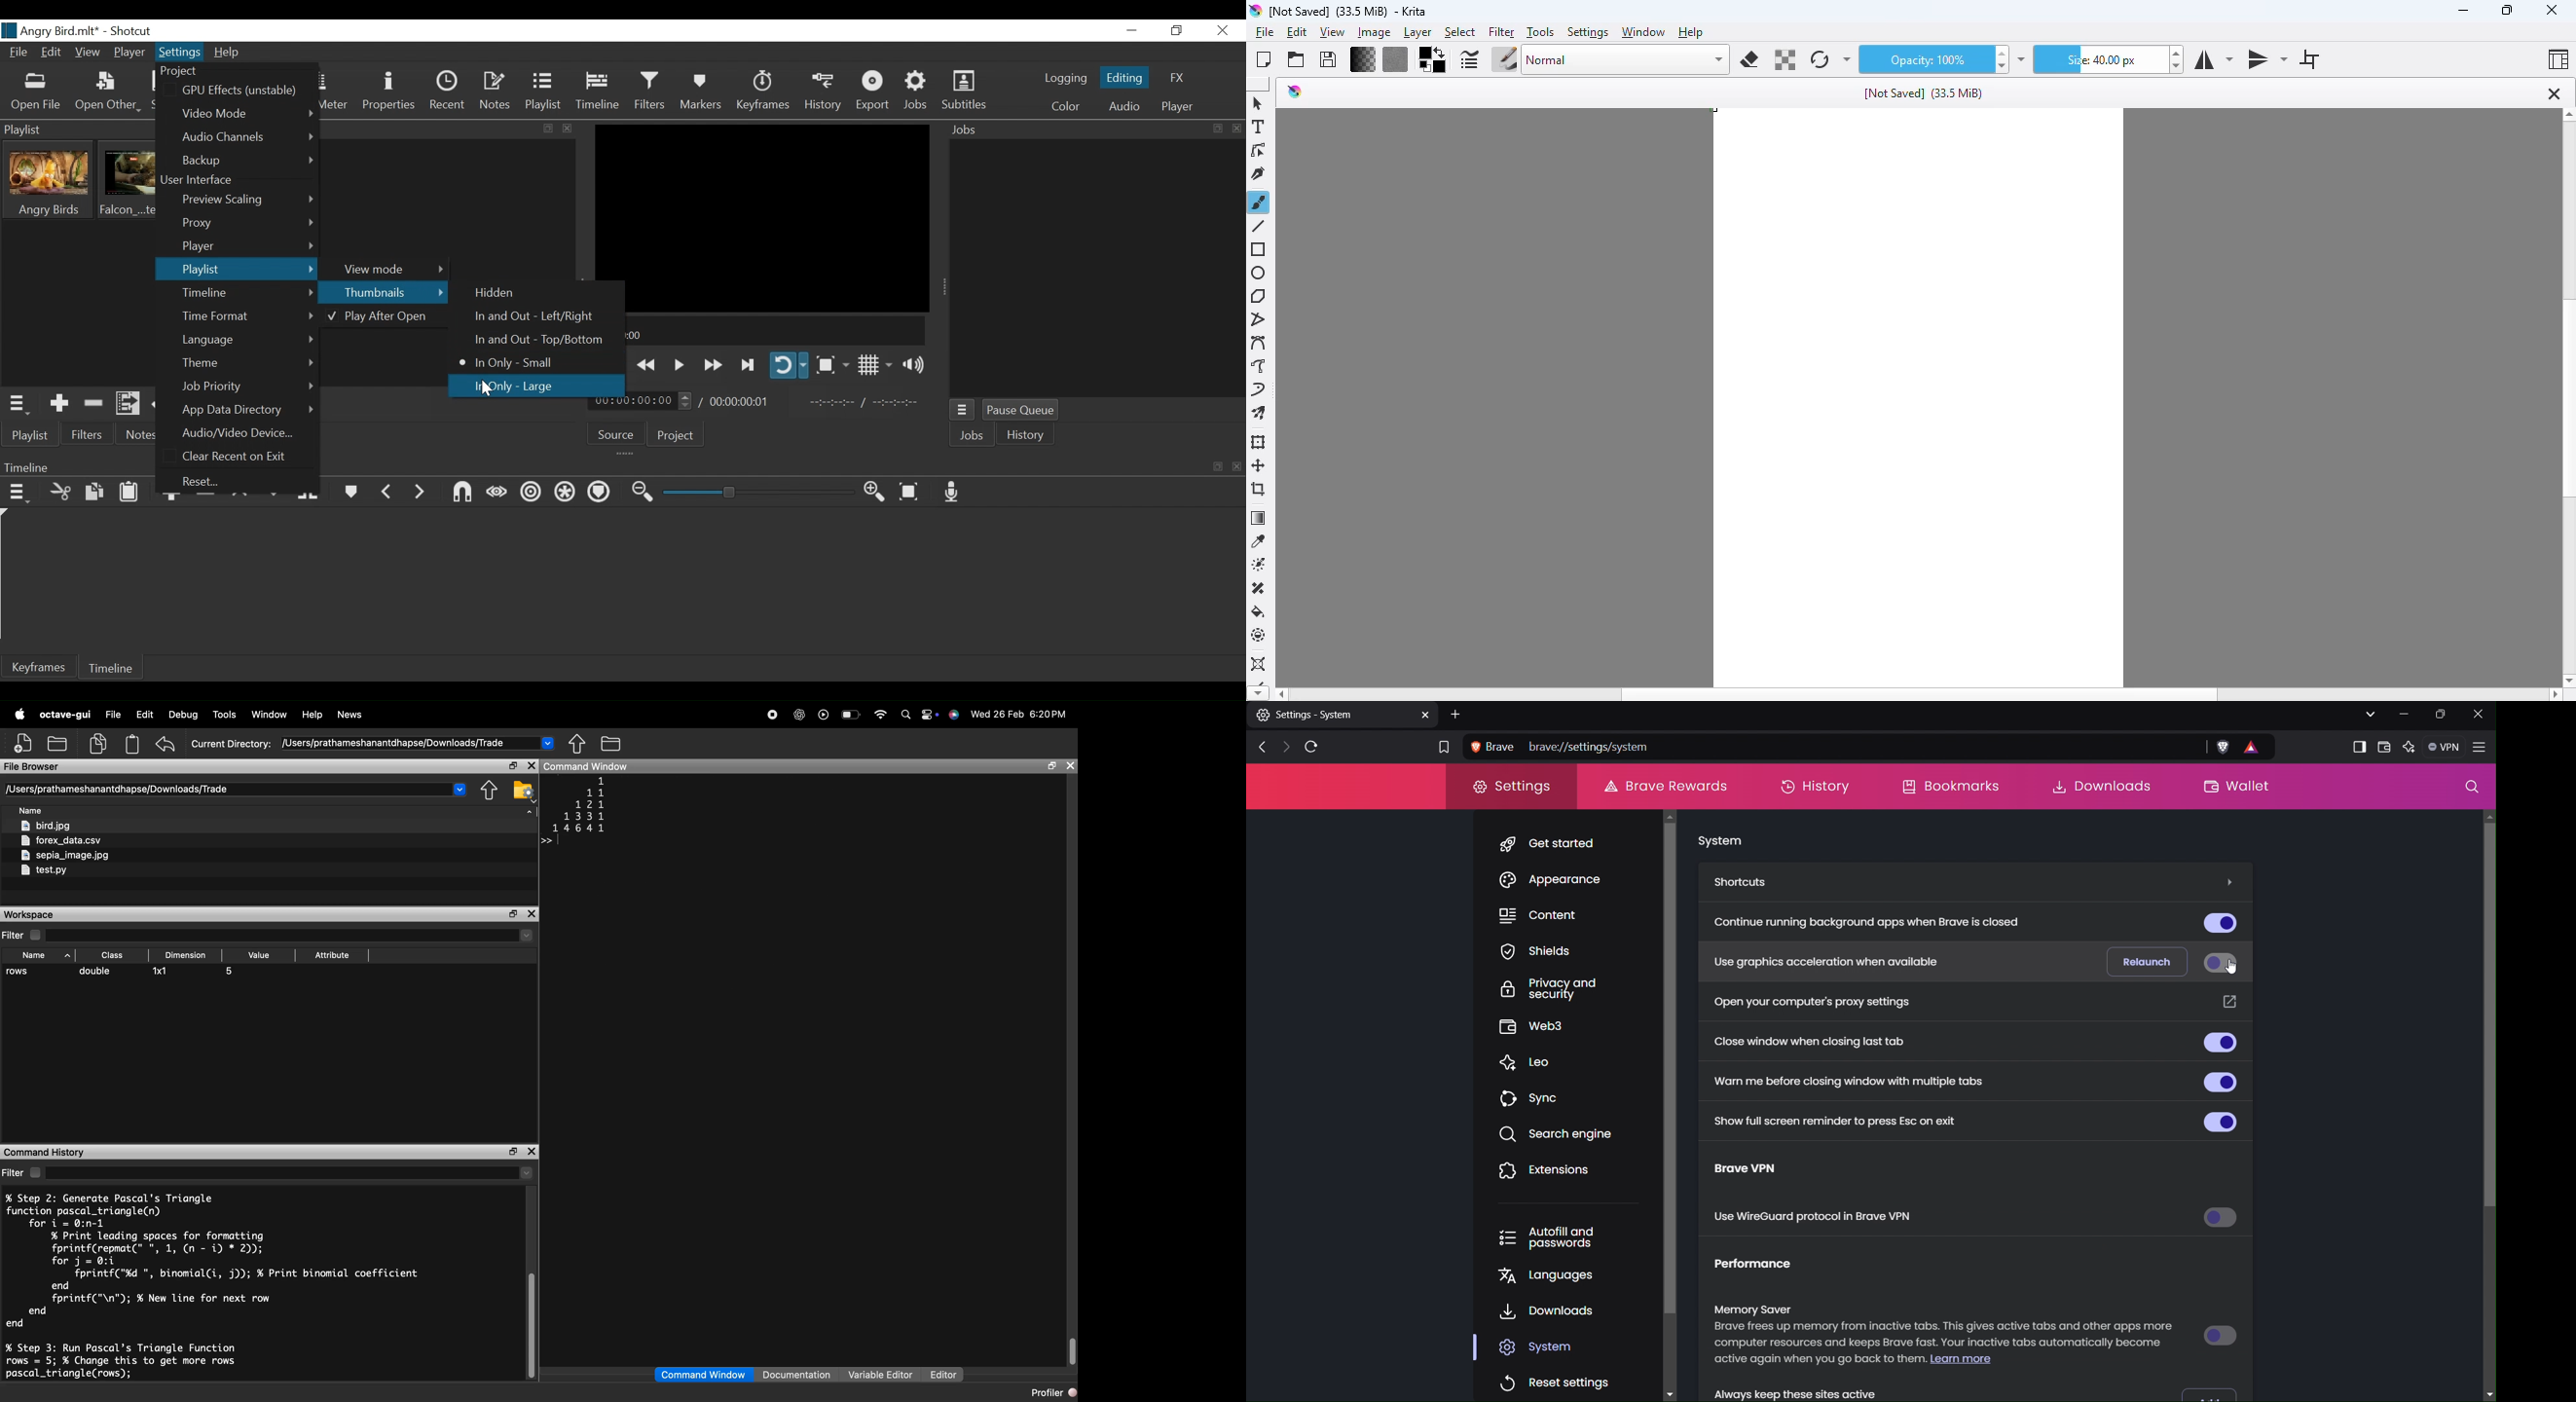 The width and height of the screenshot is (2576, 1428). I want to click on transform a layer or a selection, so click(1260, 443).